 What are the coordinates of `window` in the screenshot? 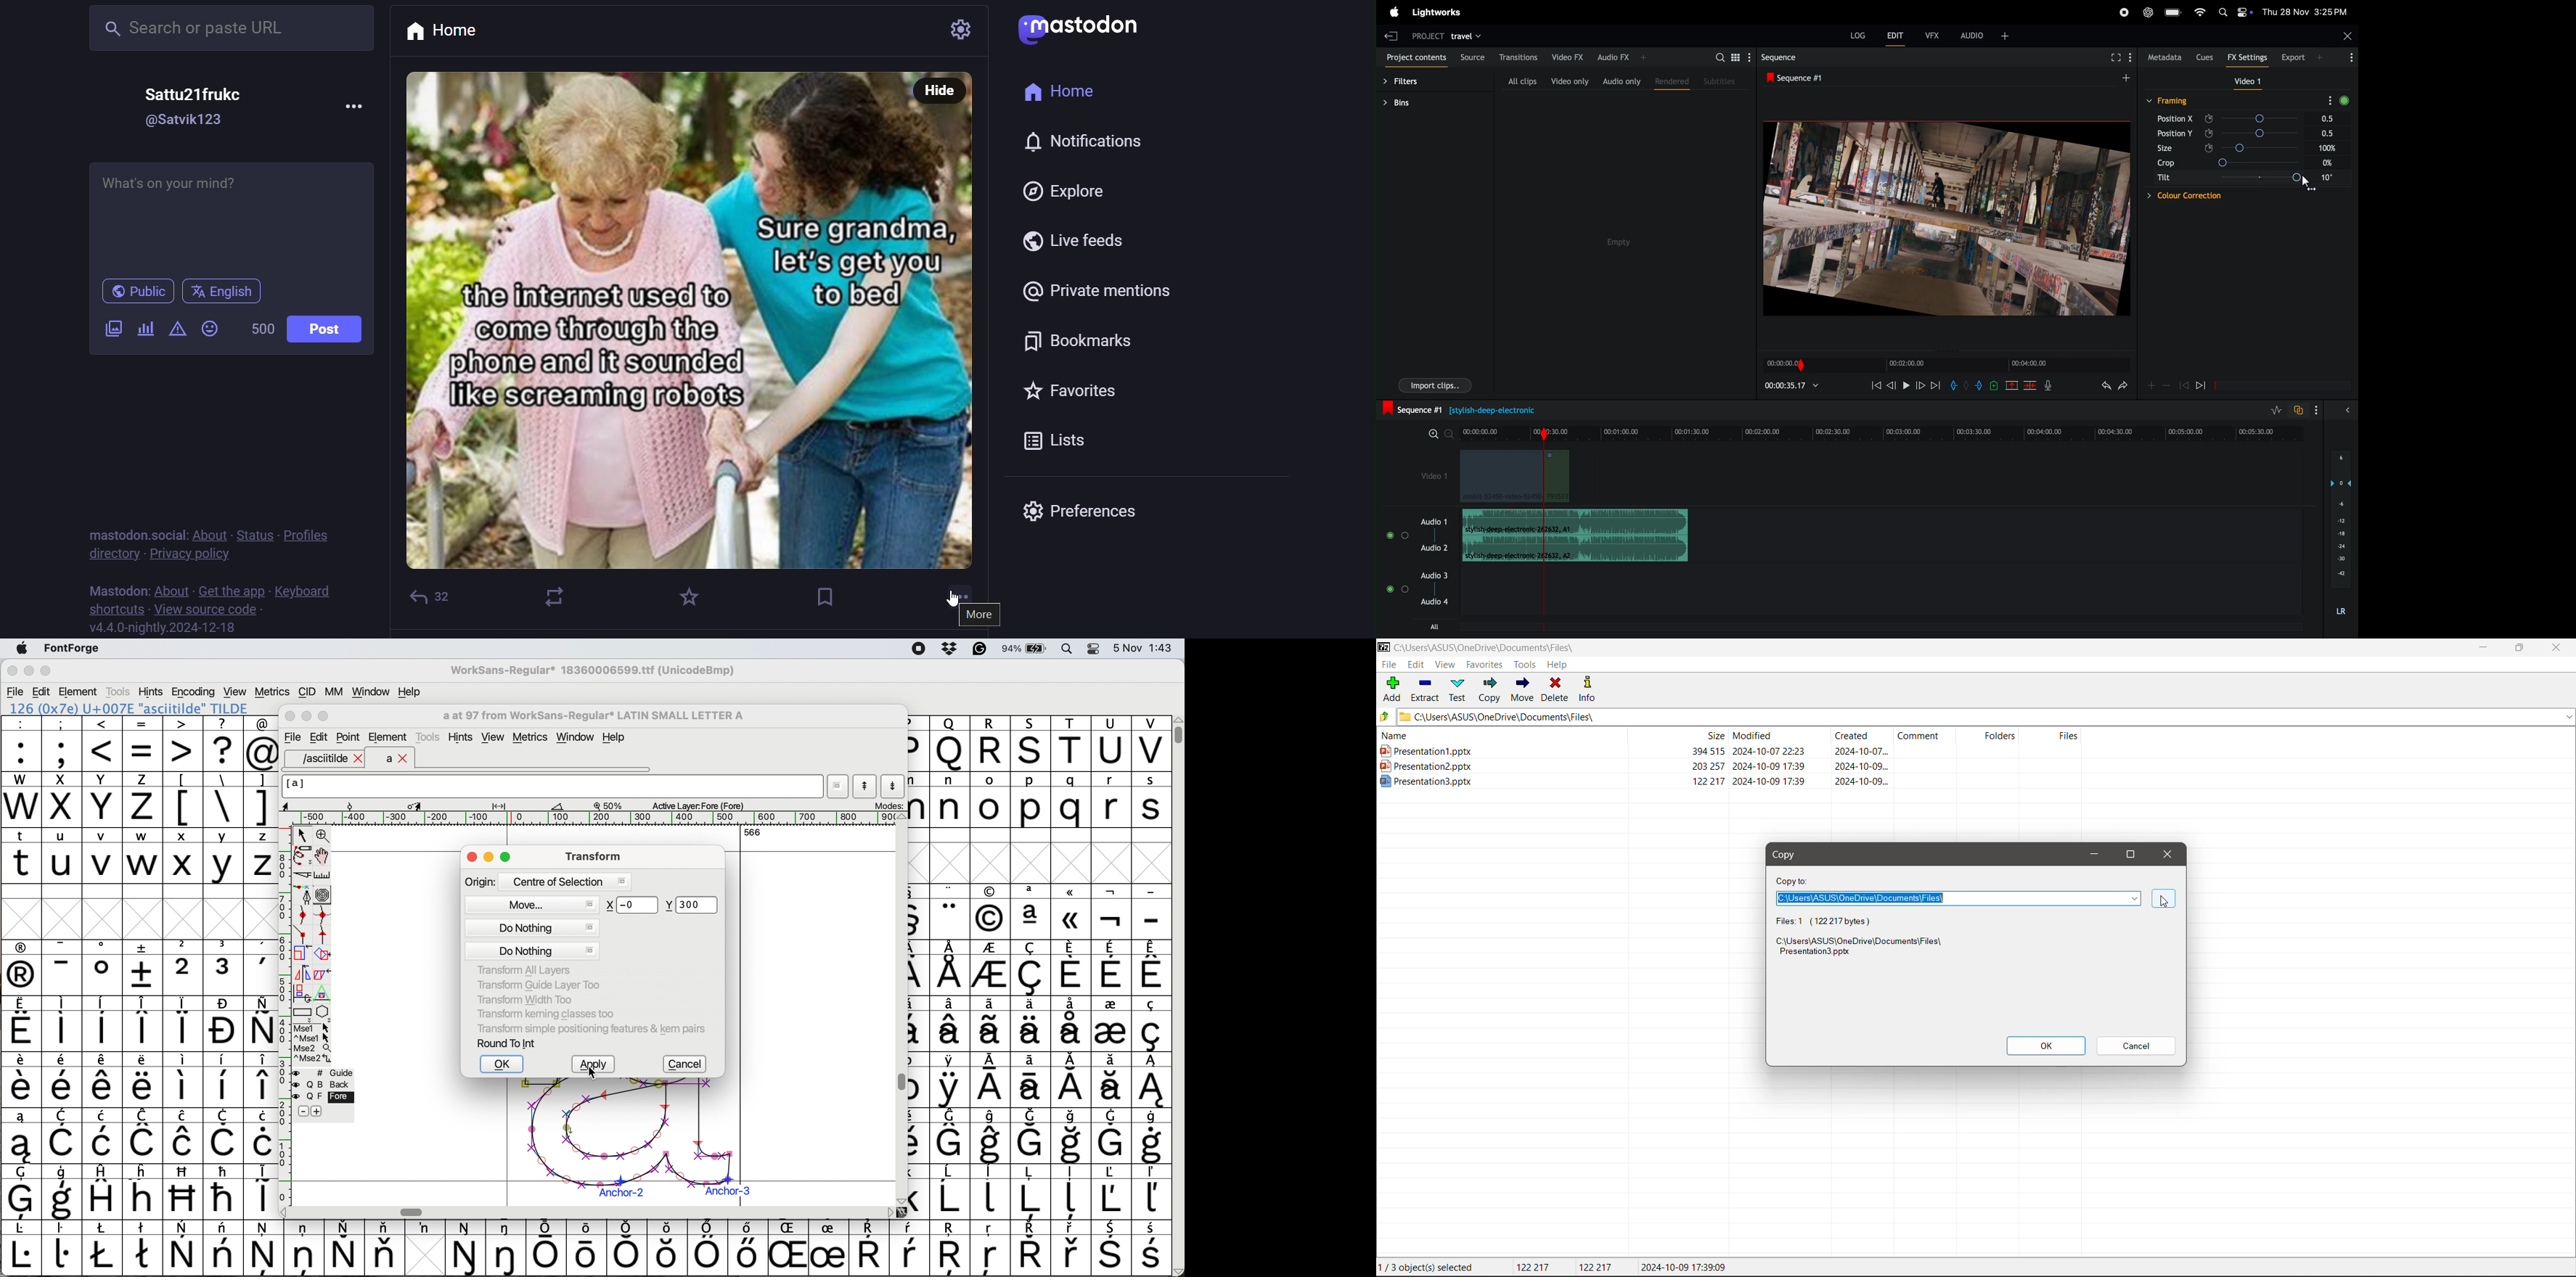 It's located at (577, 738).